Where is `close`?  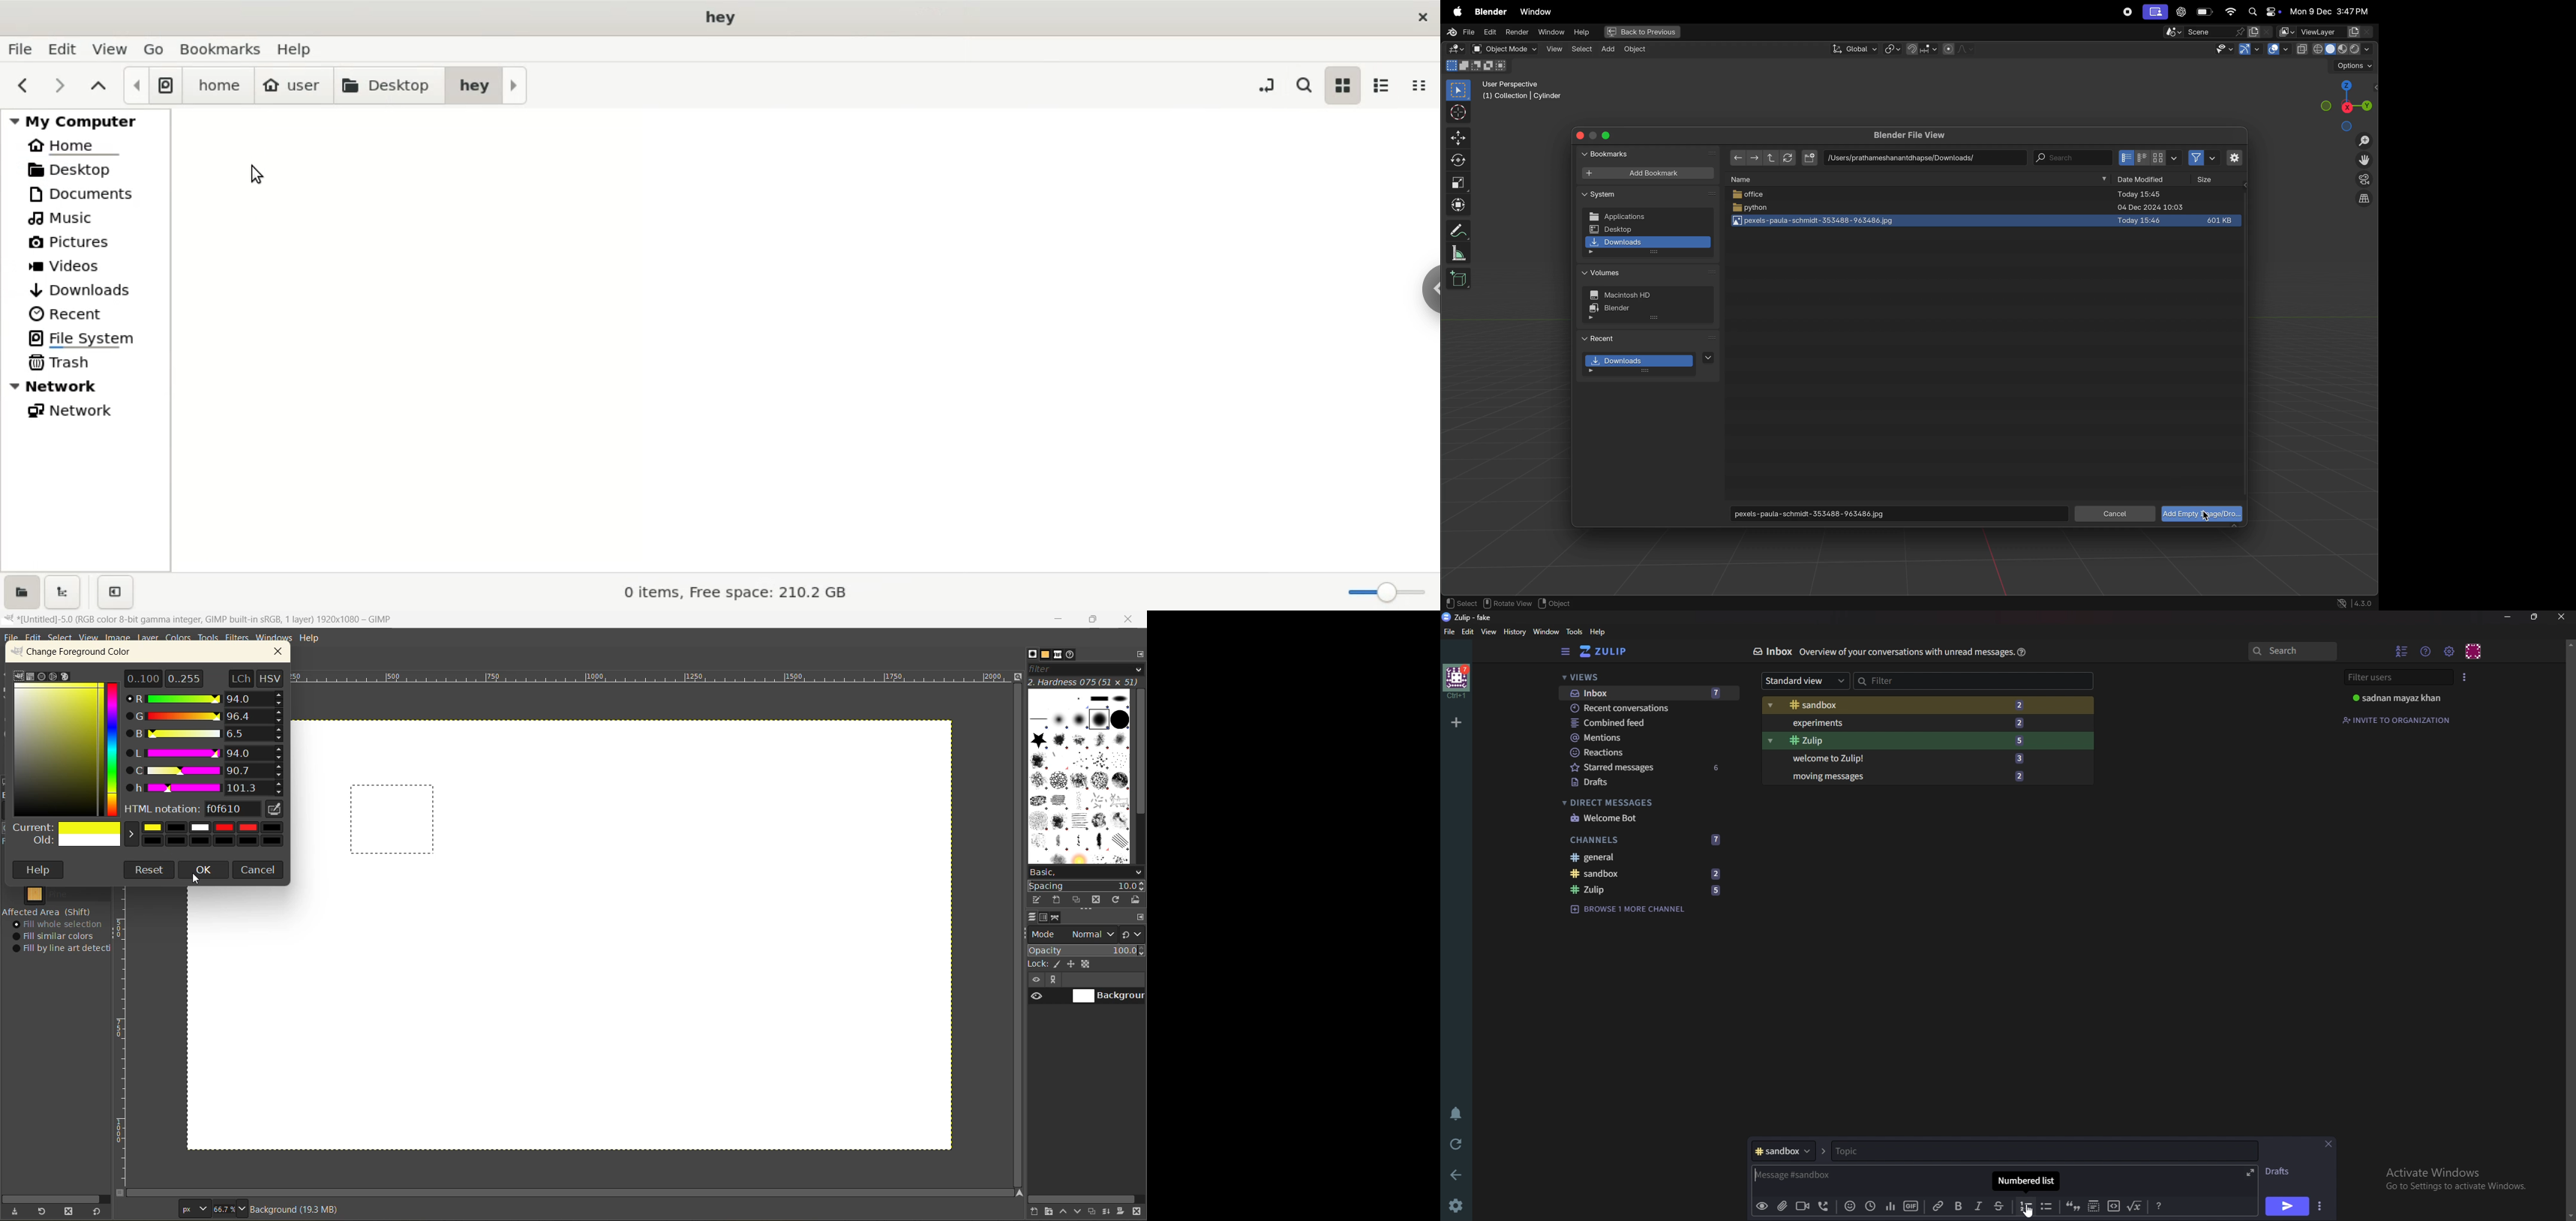 close is located at coordinates (1420, 16).